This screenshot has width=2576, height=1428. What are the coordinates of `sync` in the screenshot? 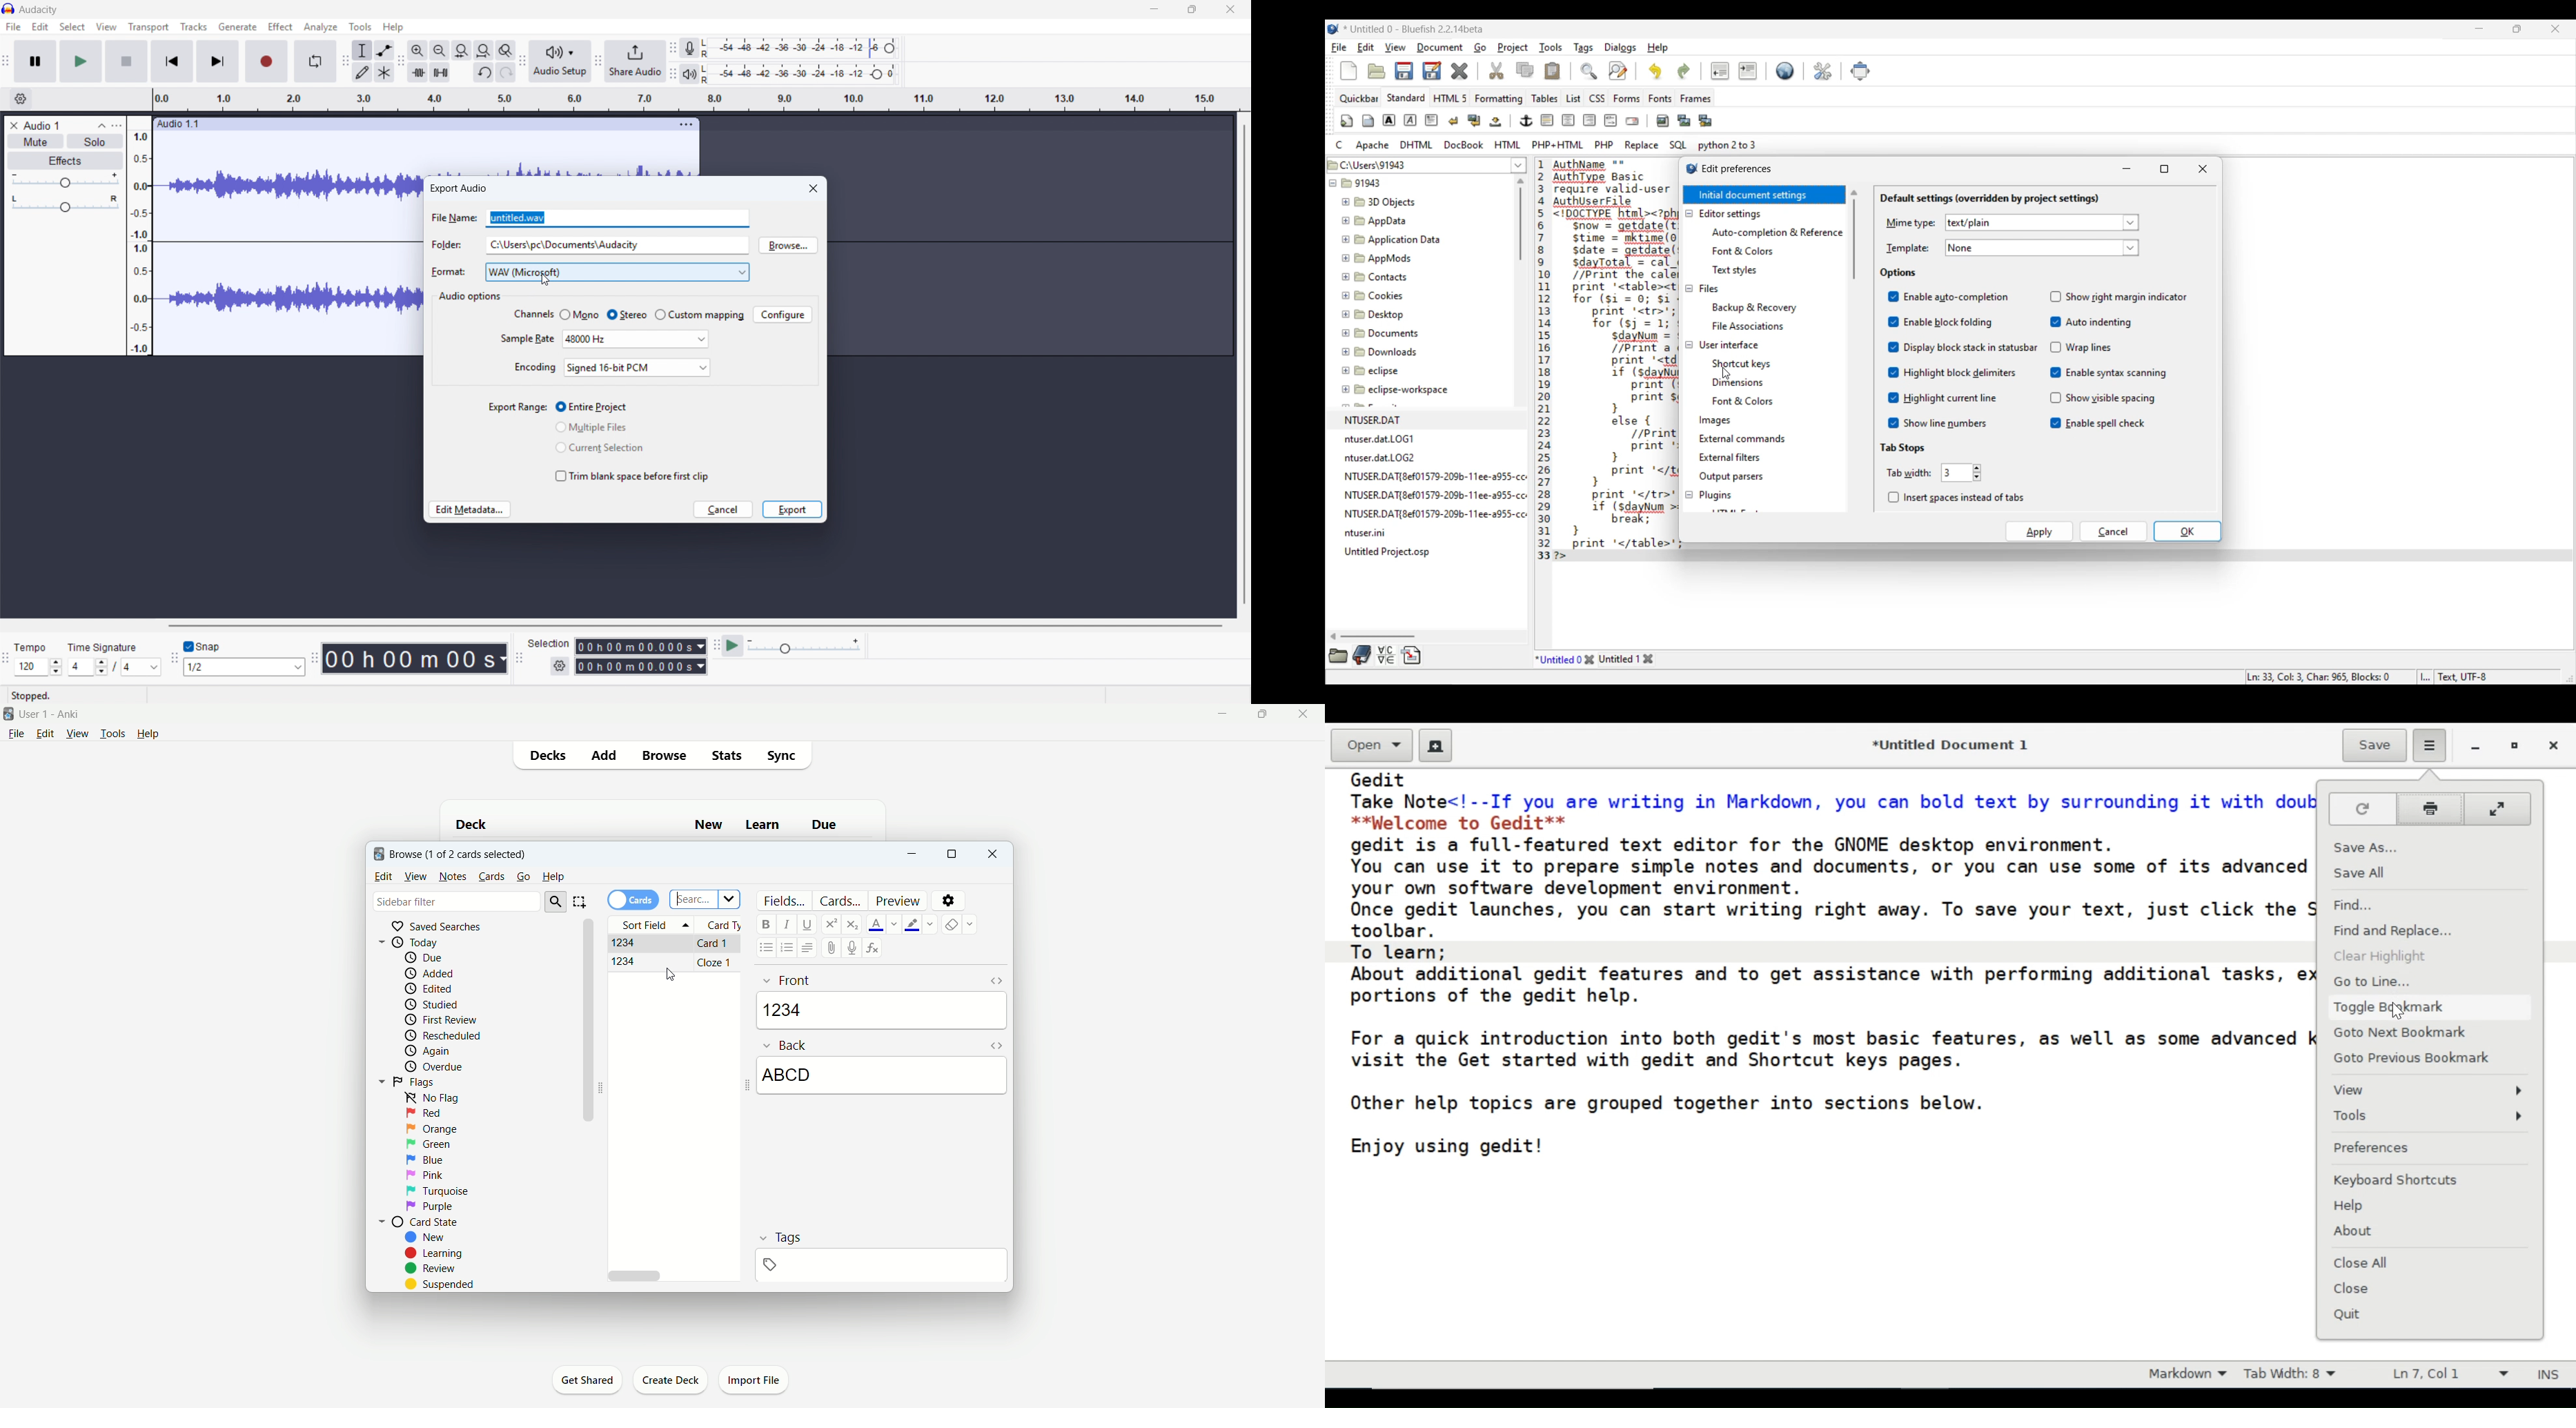 It's located at (783, 756).